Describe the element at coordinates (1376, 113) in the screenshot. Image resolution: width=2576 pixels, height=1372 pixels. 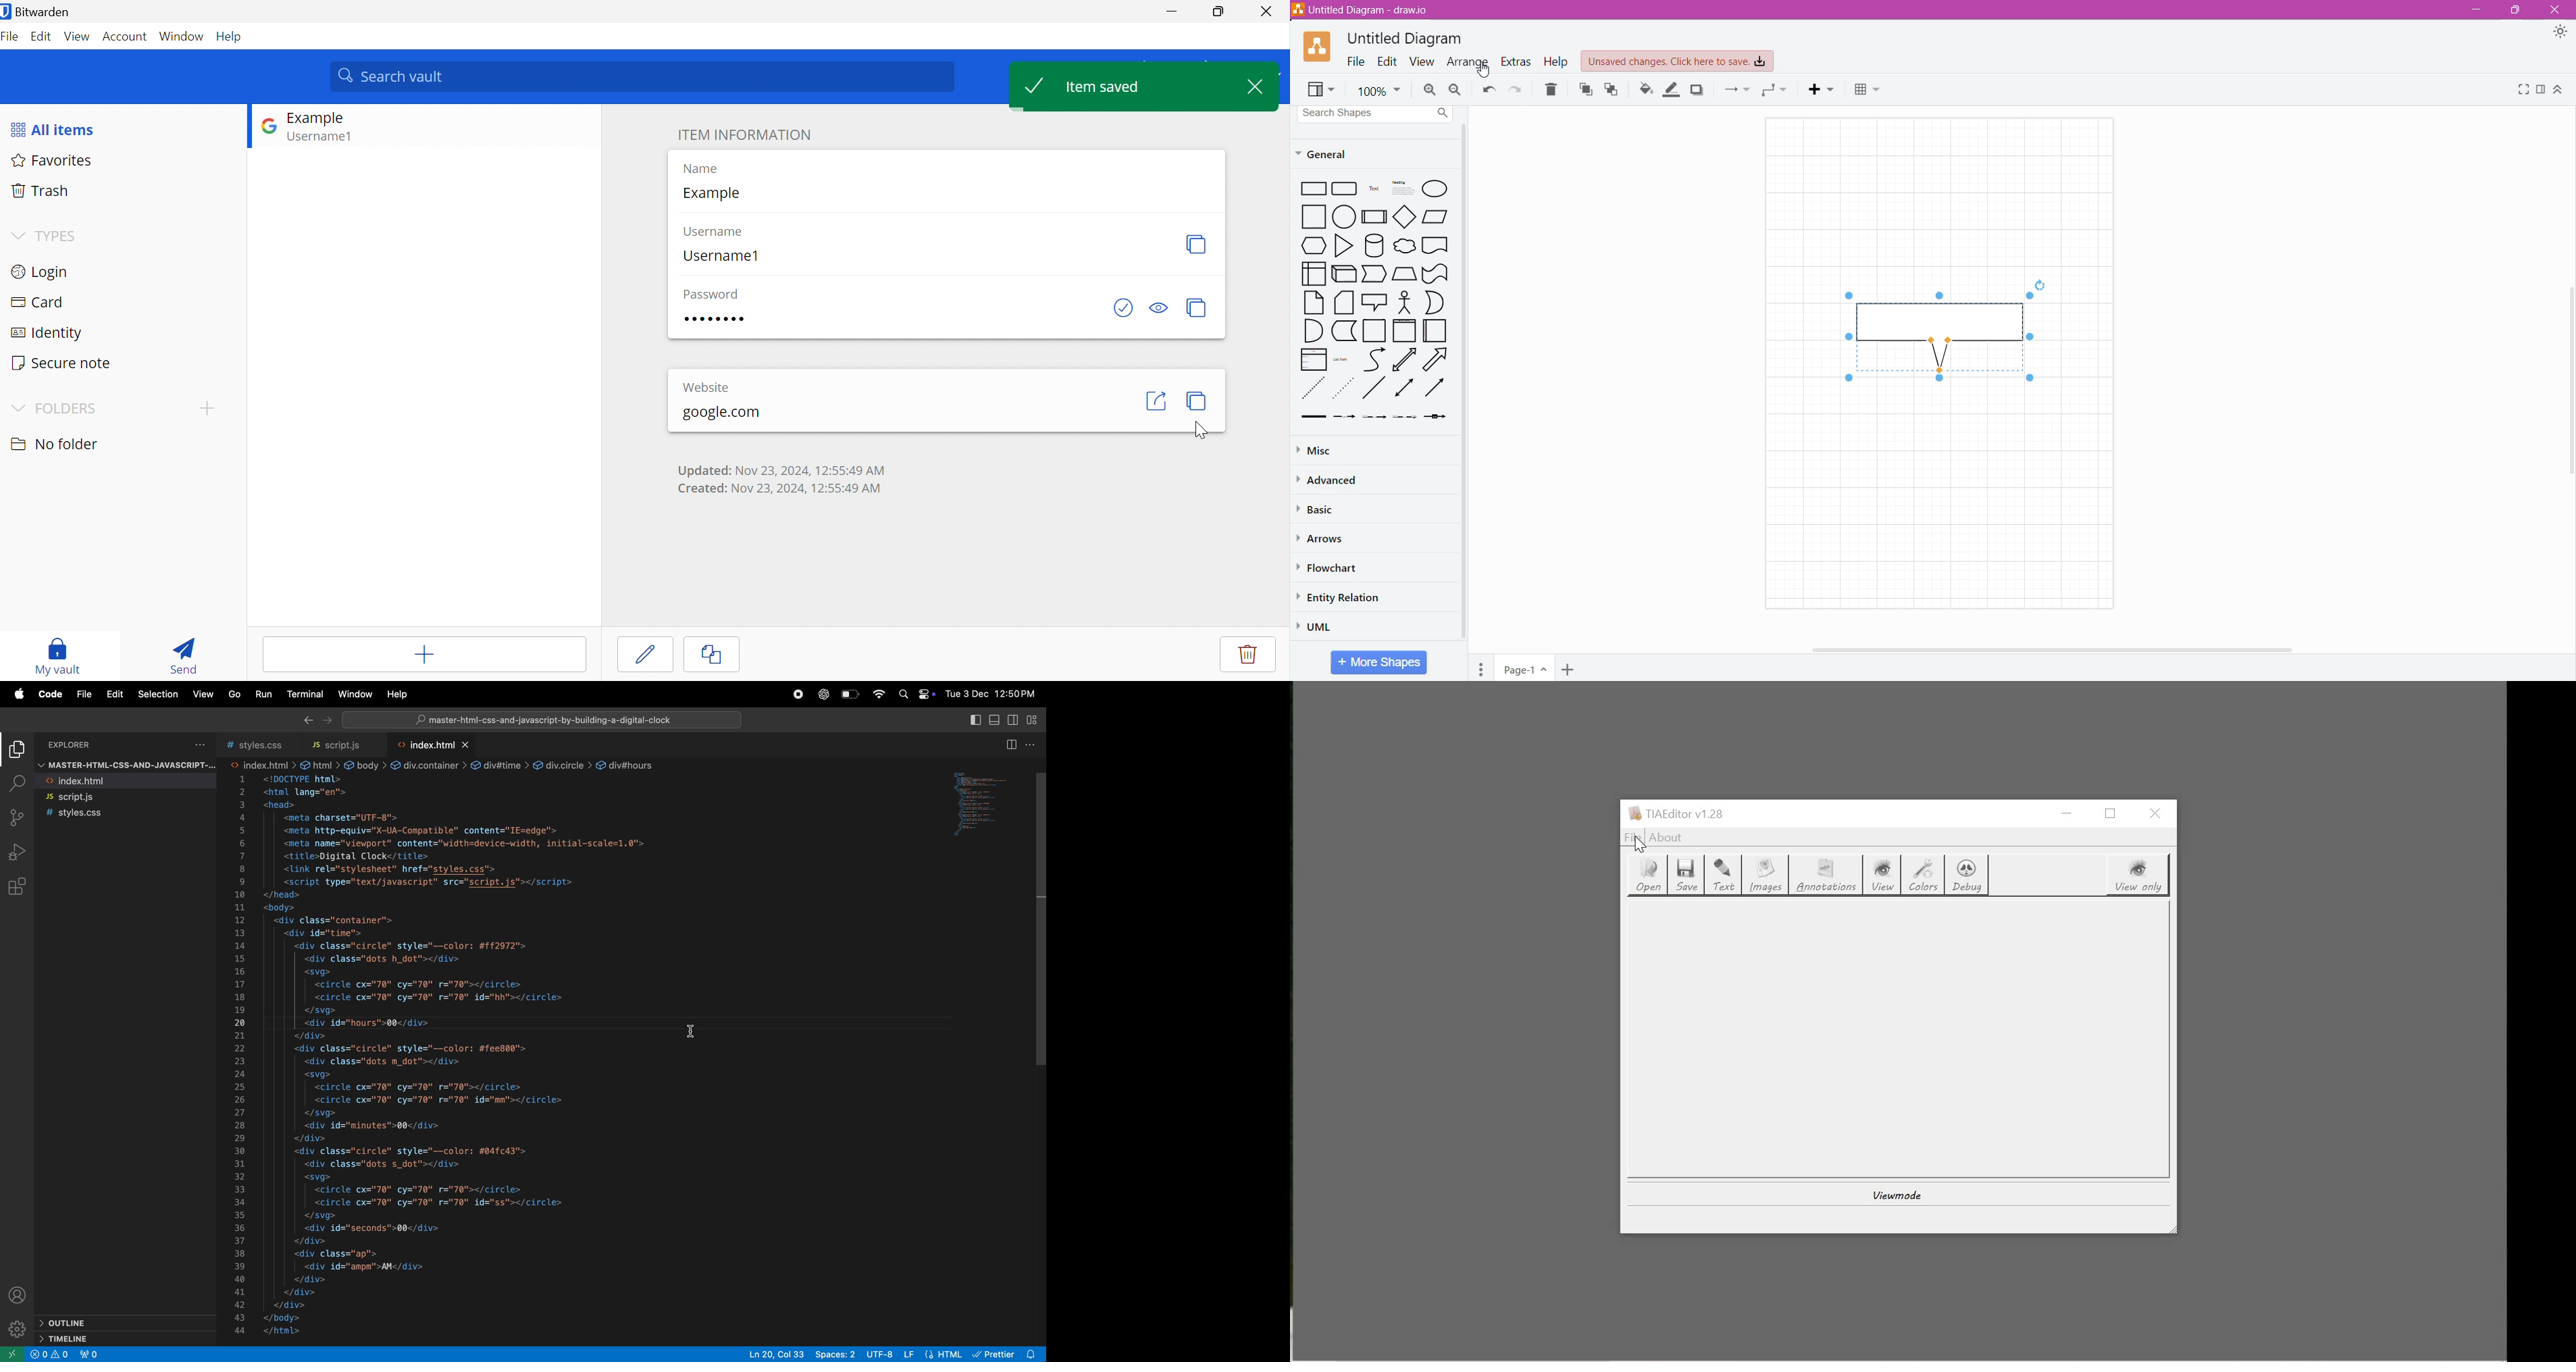
I see `Search Shapes` at that location.